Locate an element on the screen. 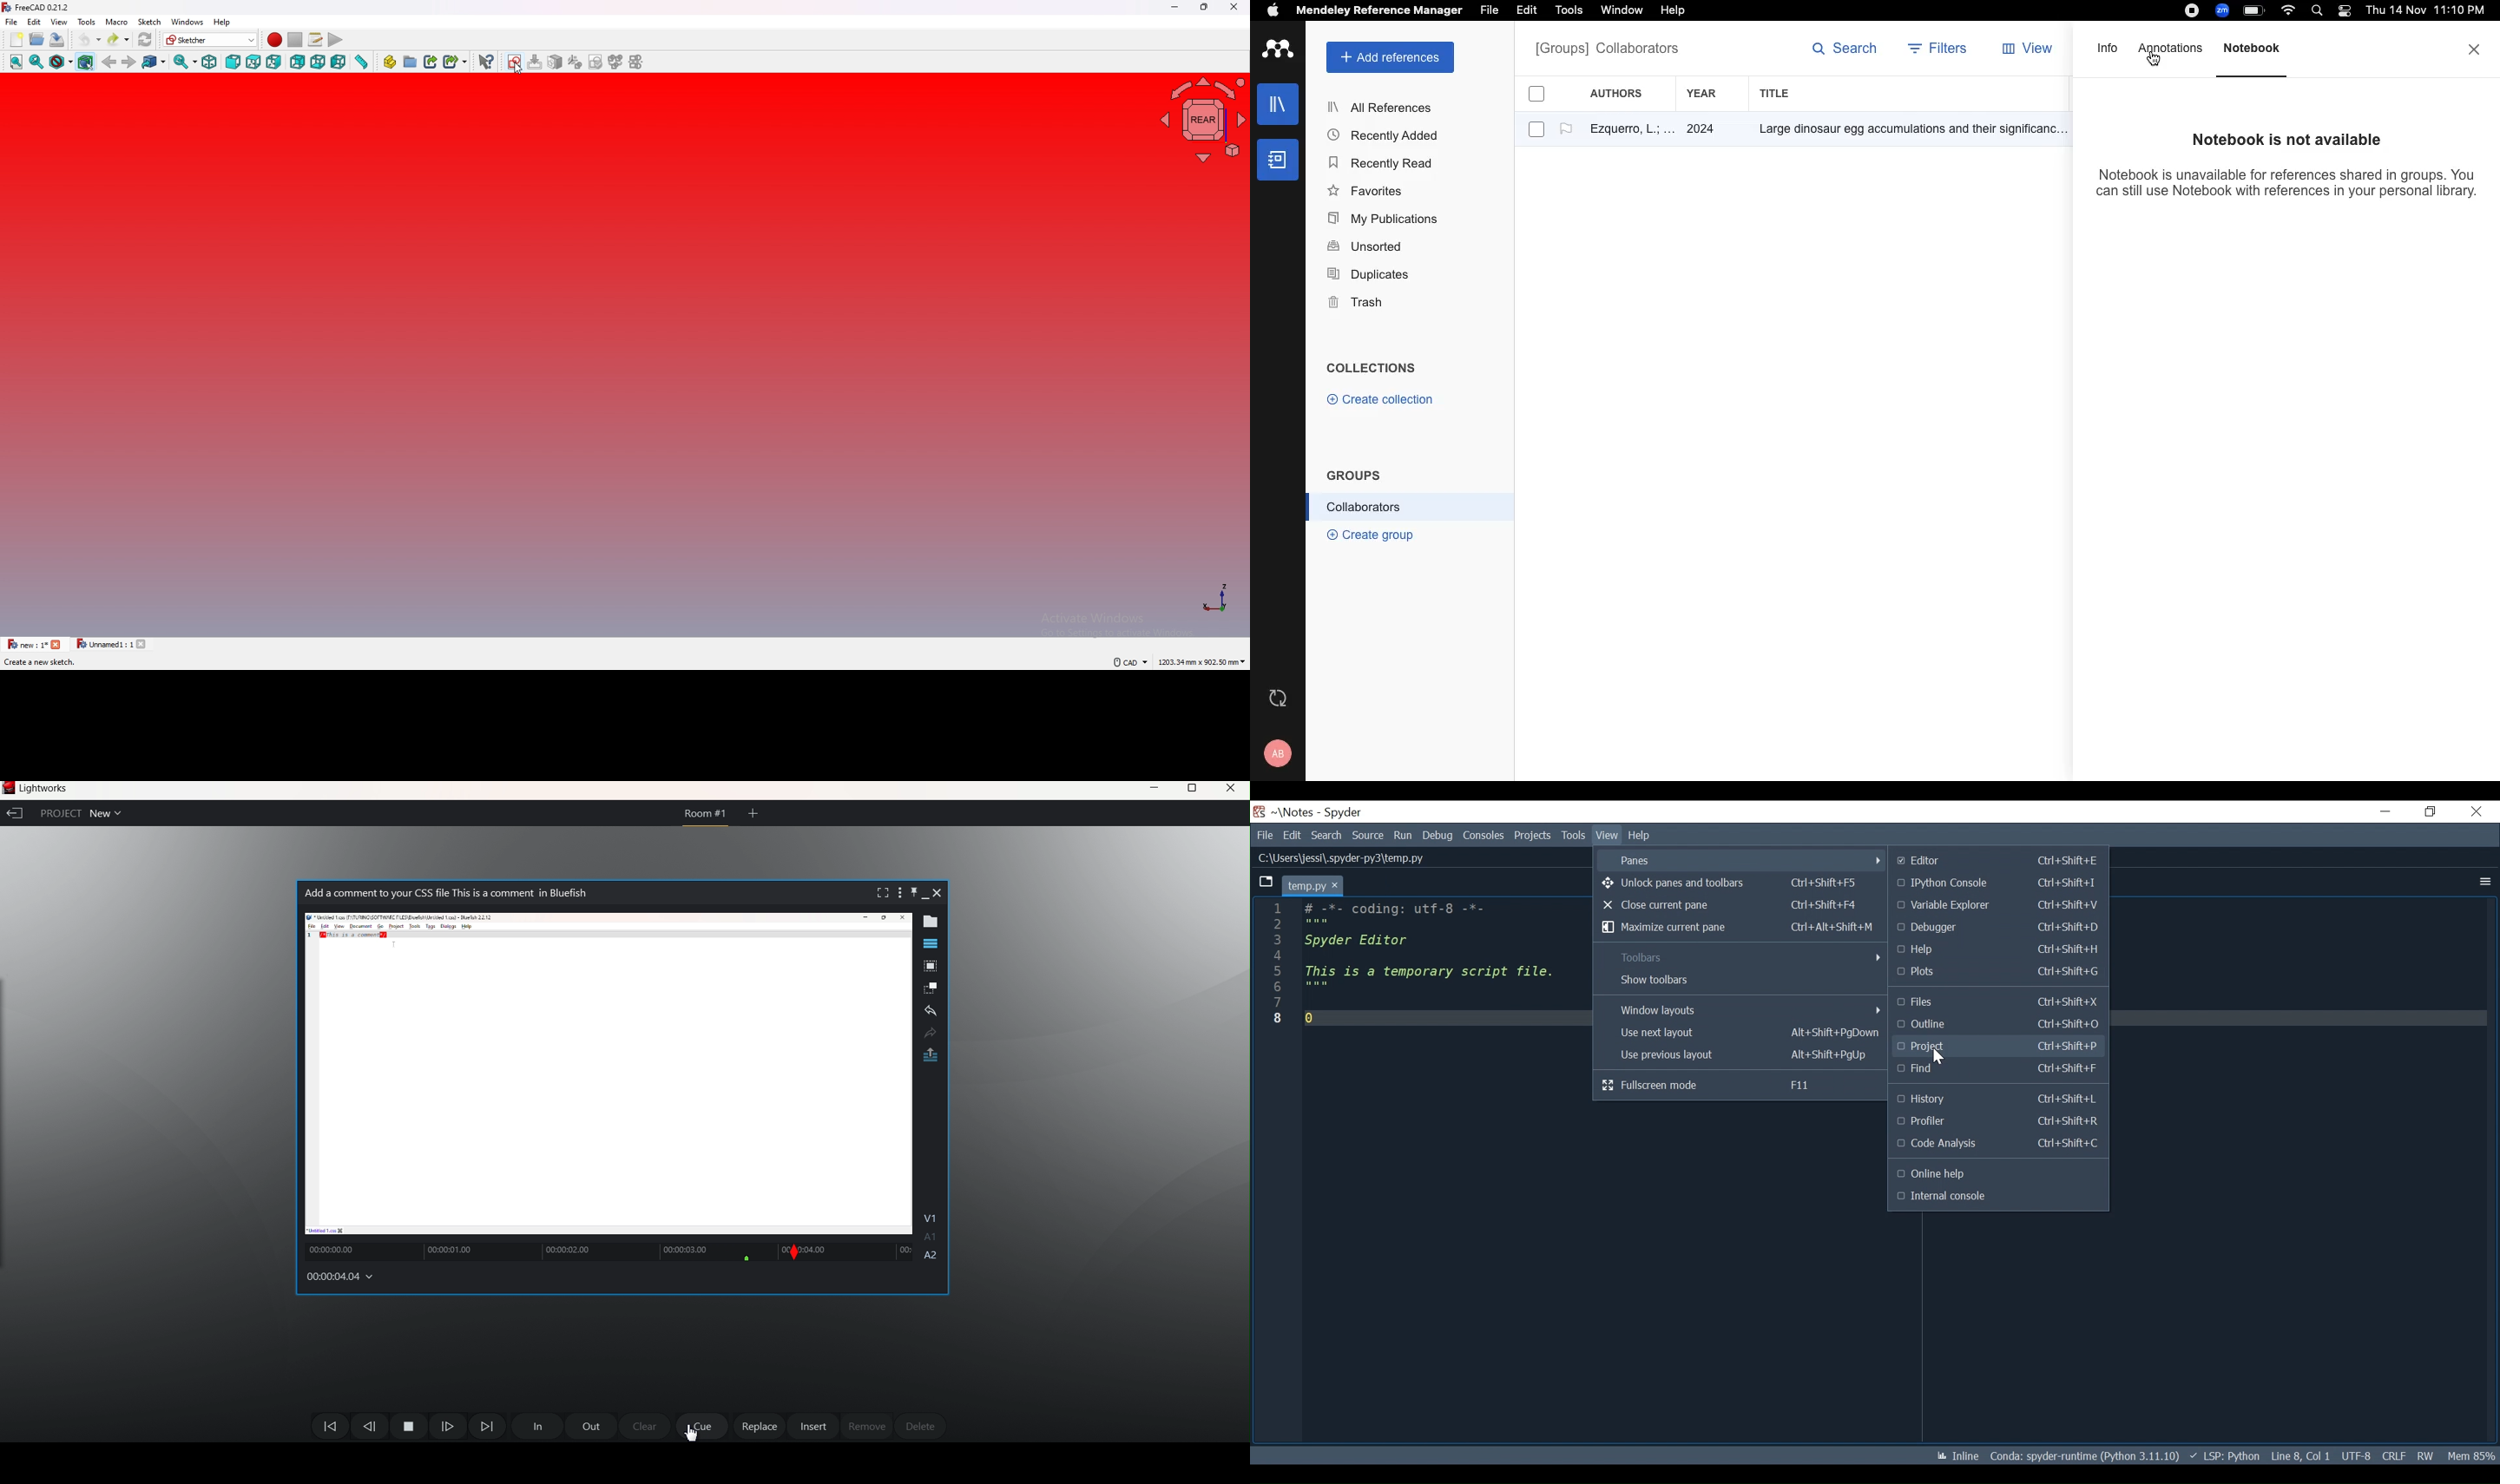  GROUPS is located at coordinates (1354, 474).